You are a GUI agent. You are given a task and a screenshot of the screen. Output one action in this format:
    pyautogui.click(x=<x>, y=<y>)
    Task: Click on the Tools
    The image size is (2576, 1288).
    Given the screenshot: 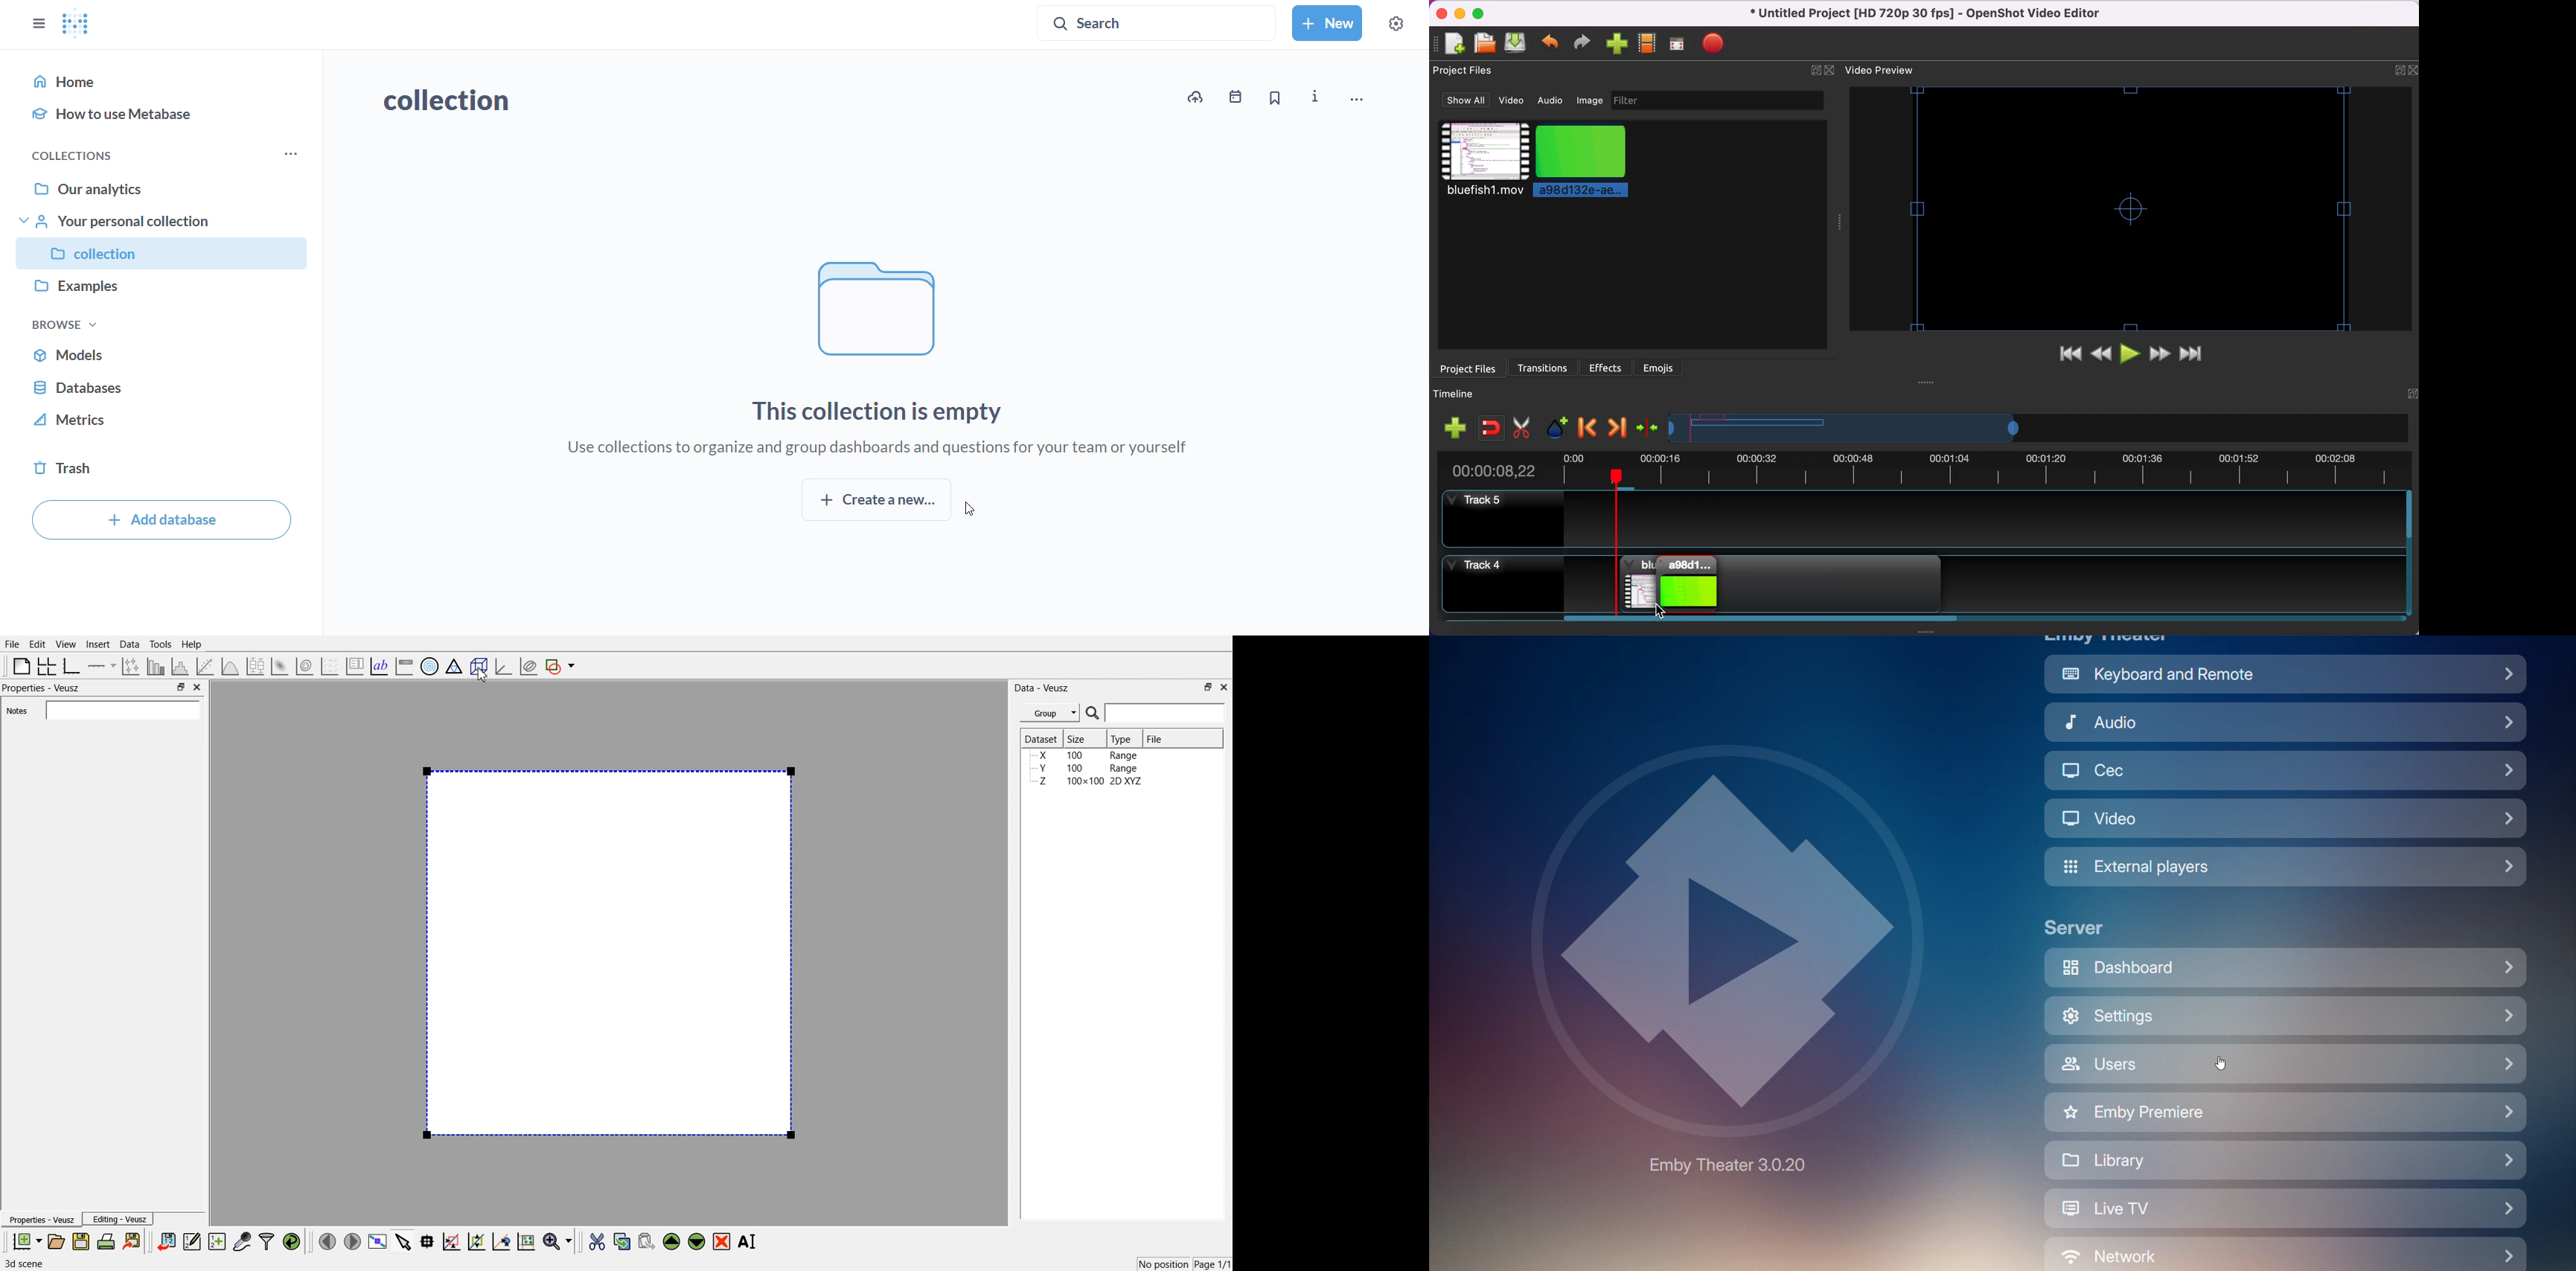 What is the action you would take?
    pyautogui.click(x=161, y=644)
    